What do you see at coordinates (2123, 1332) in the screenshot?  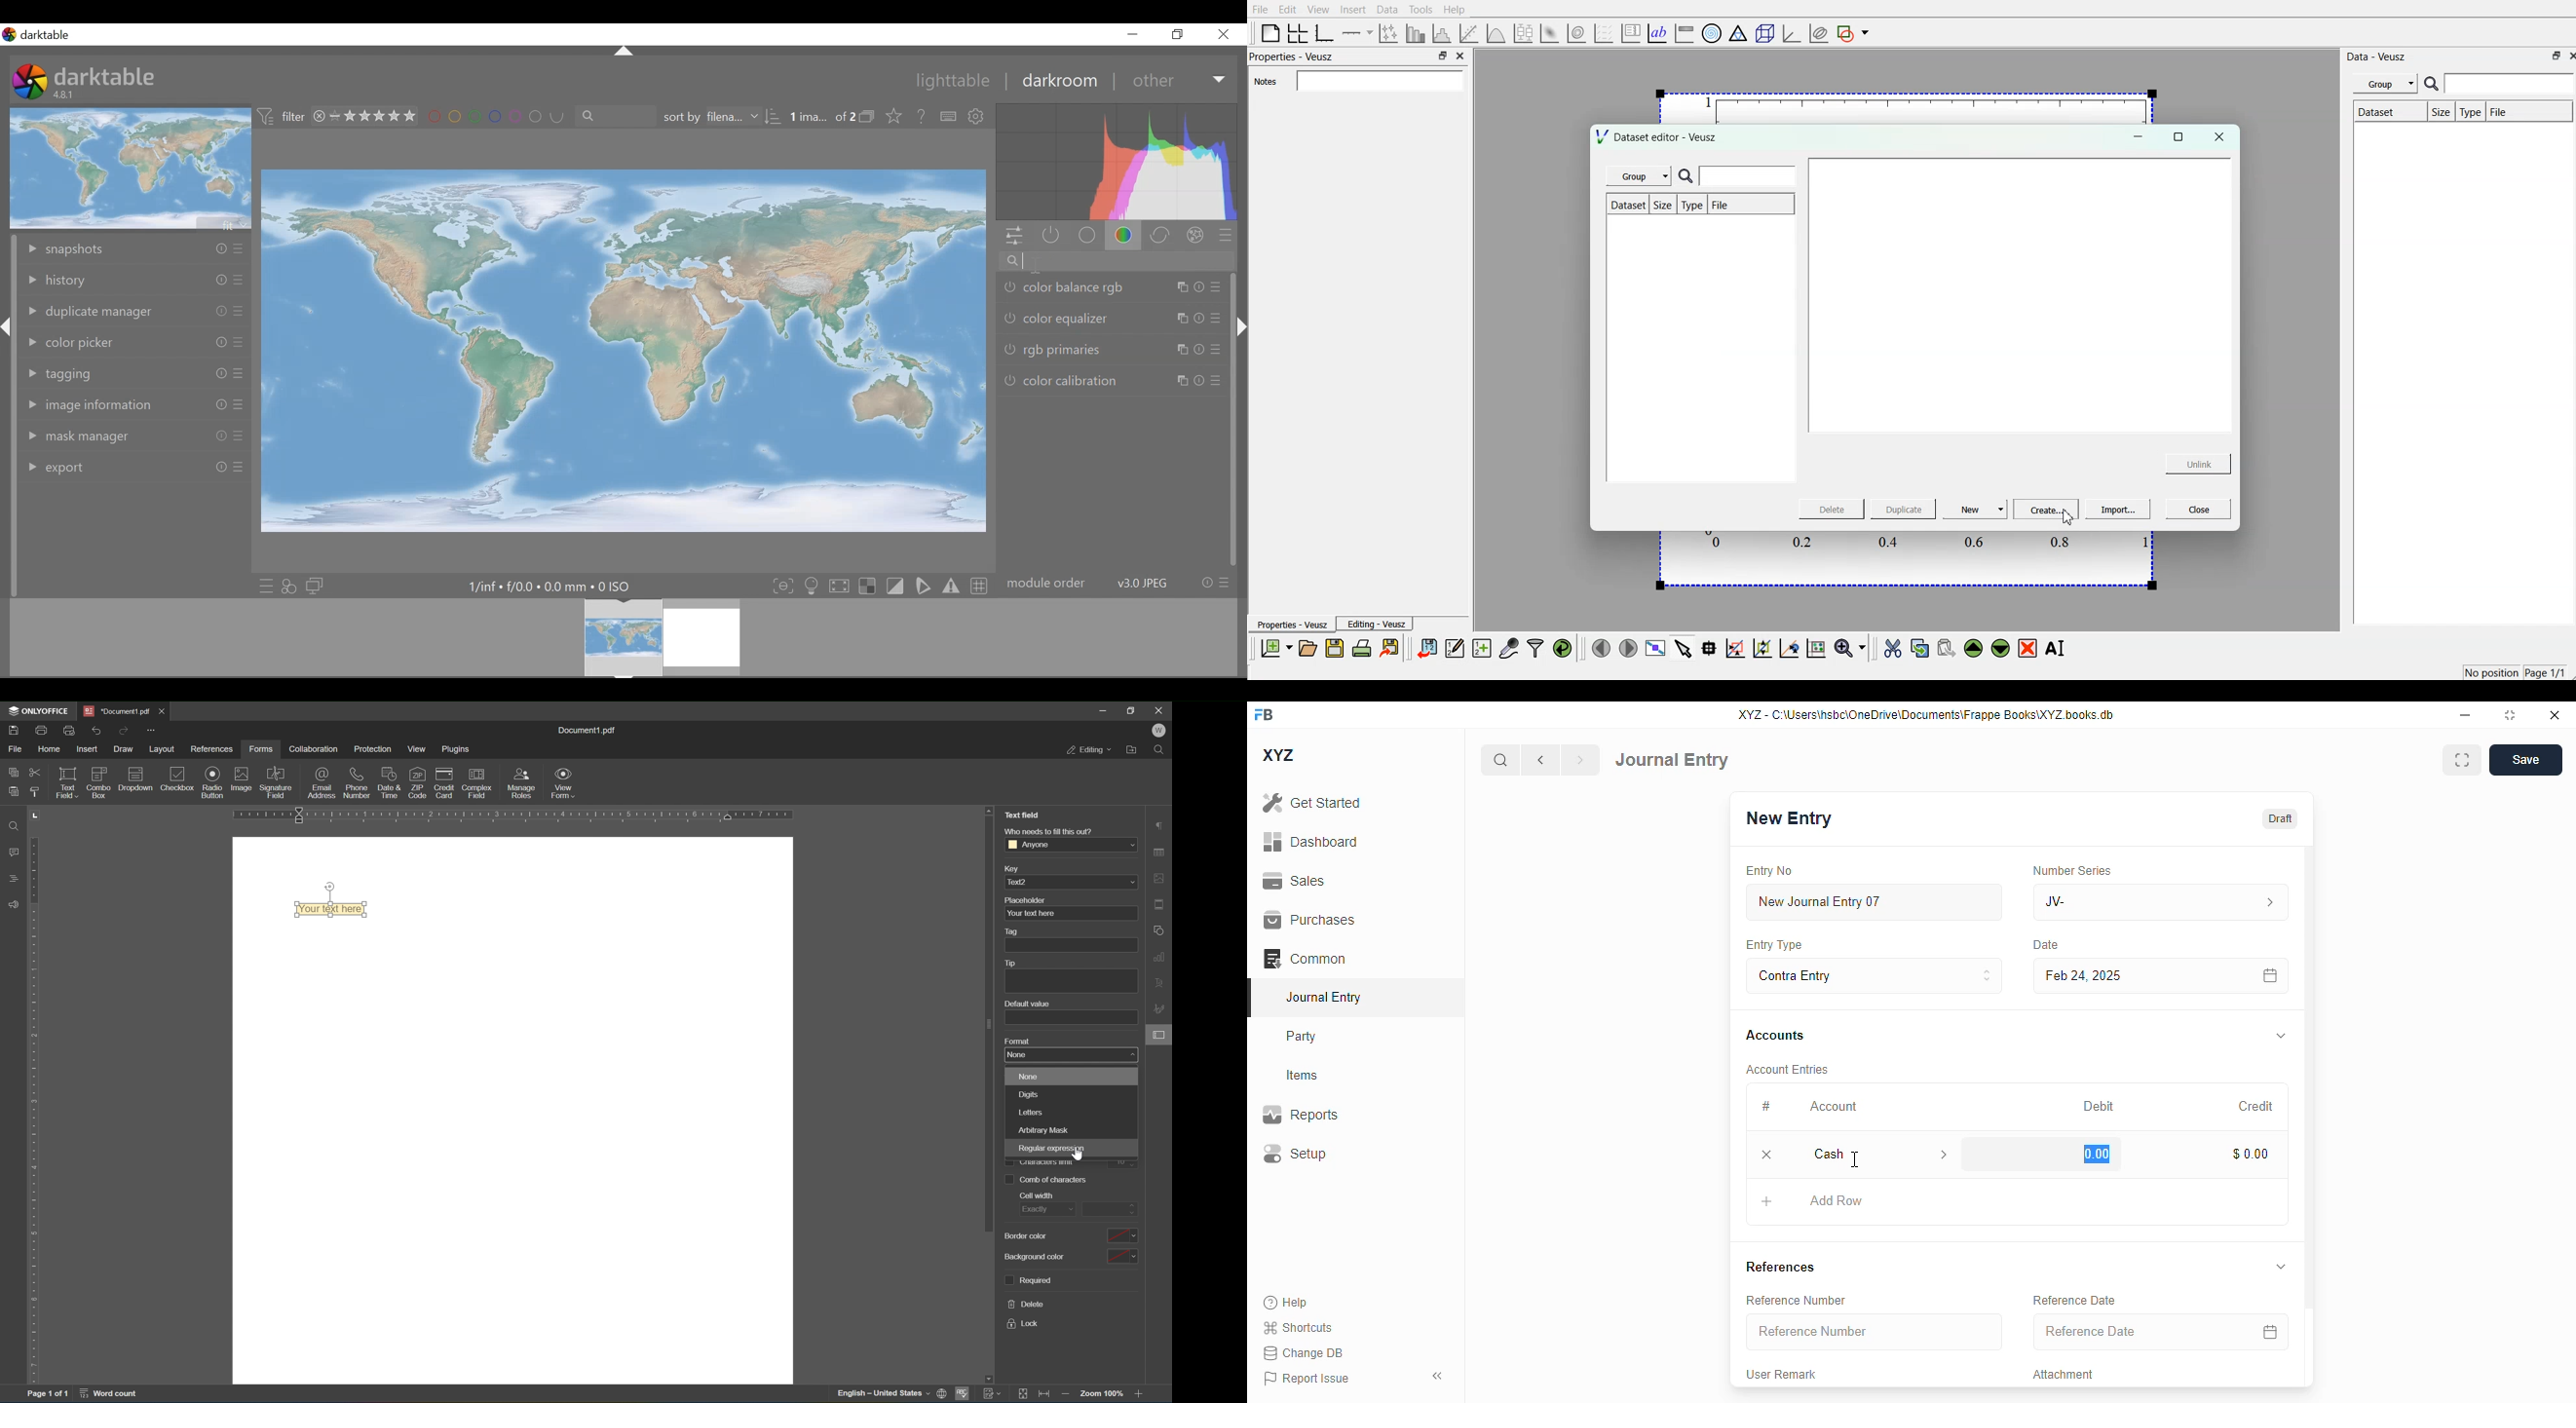 I see `reference date` at bounding box center [2123, 1332].